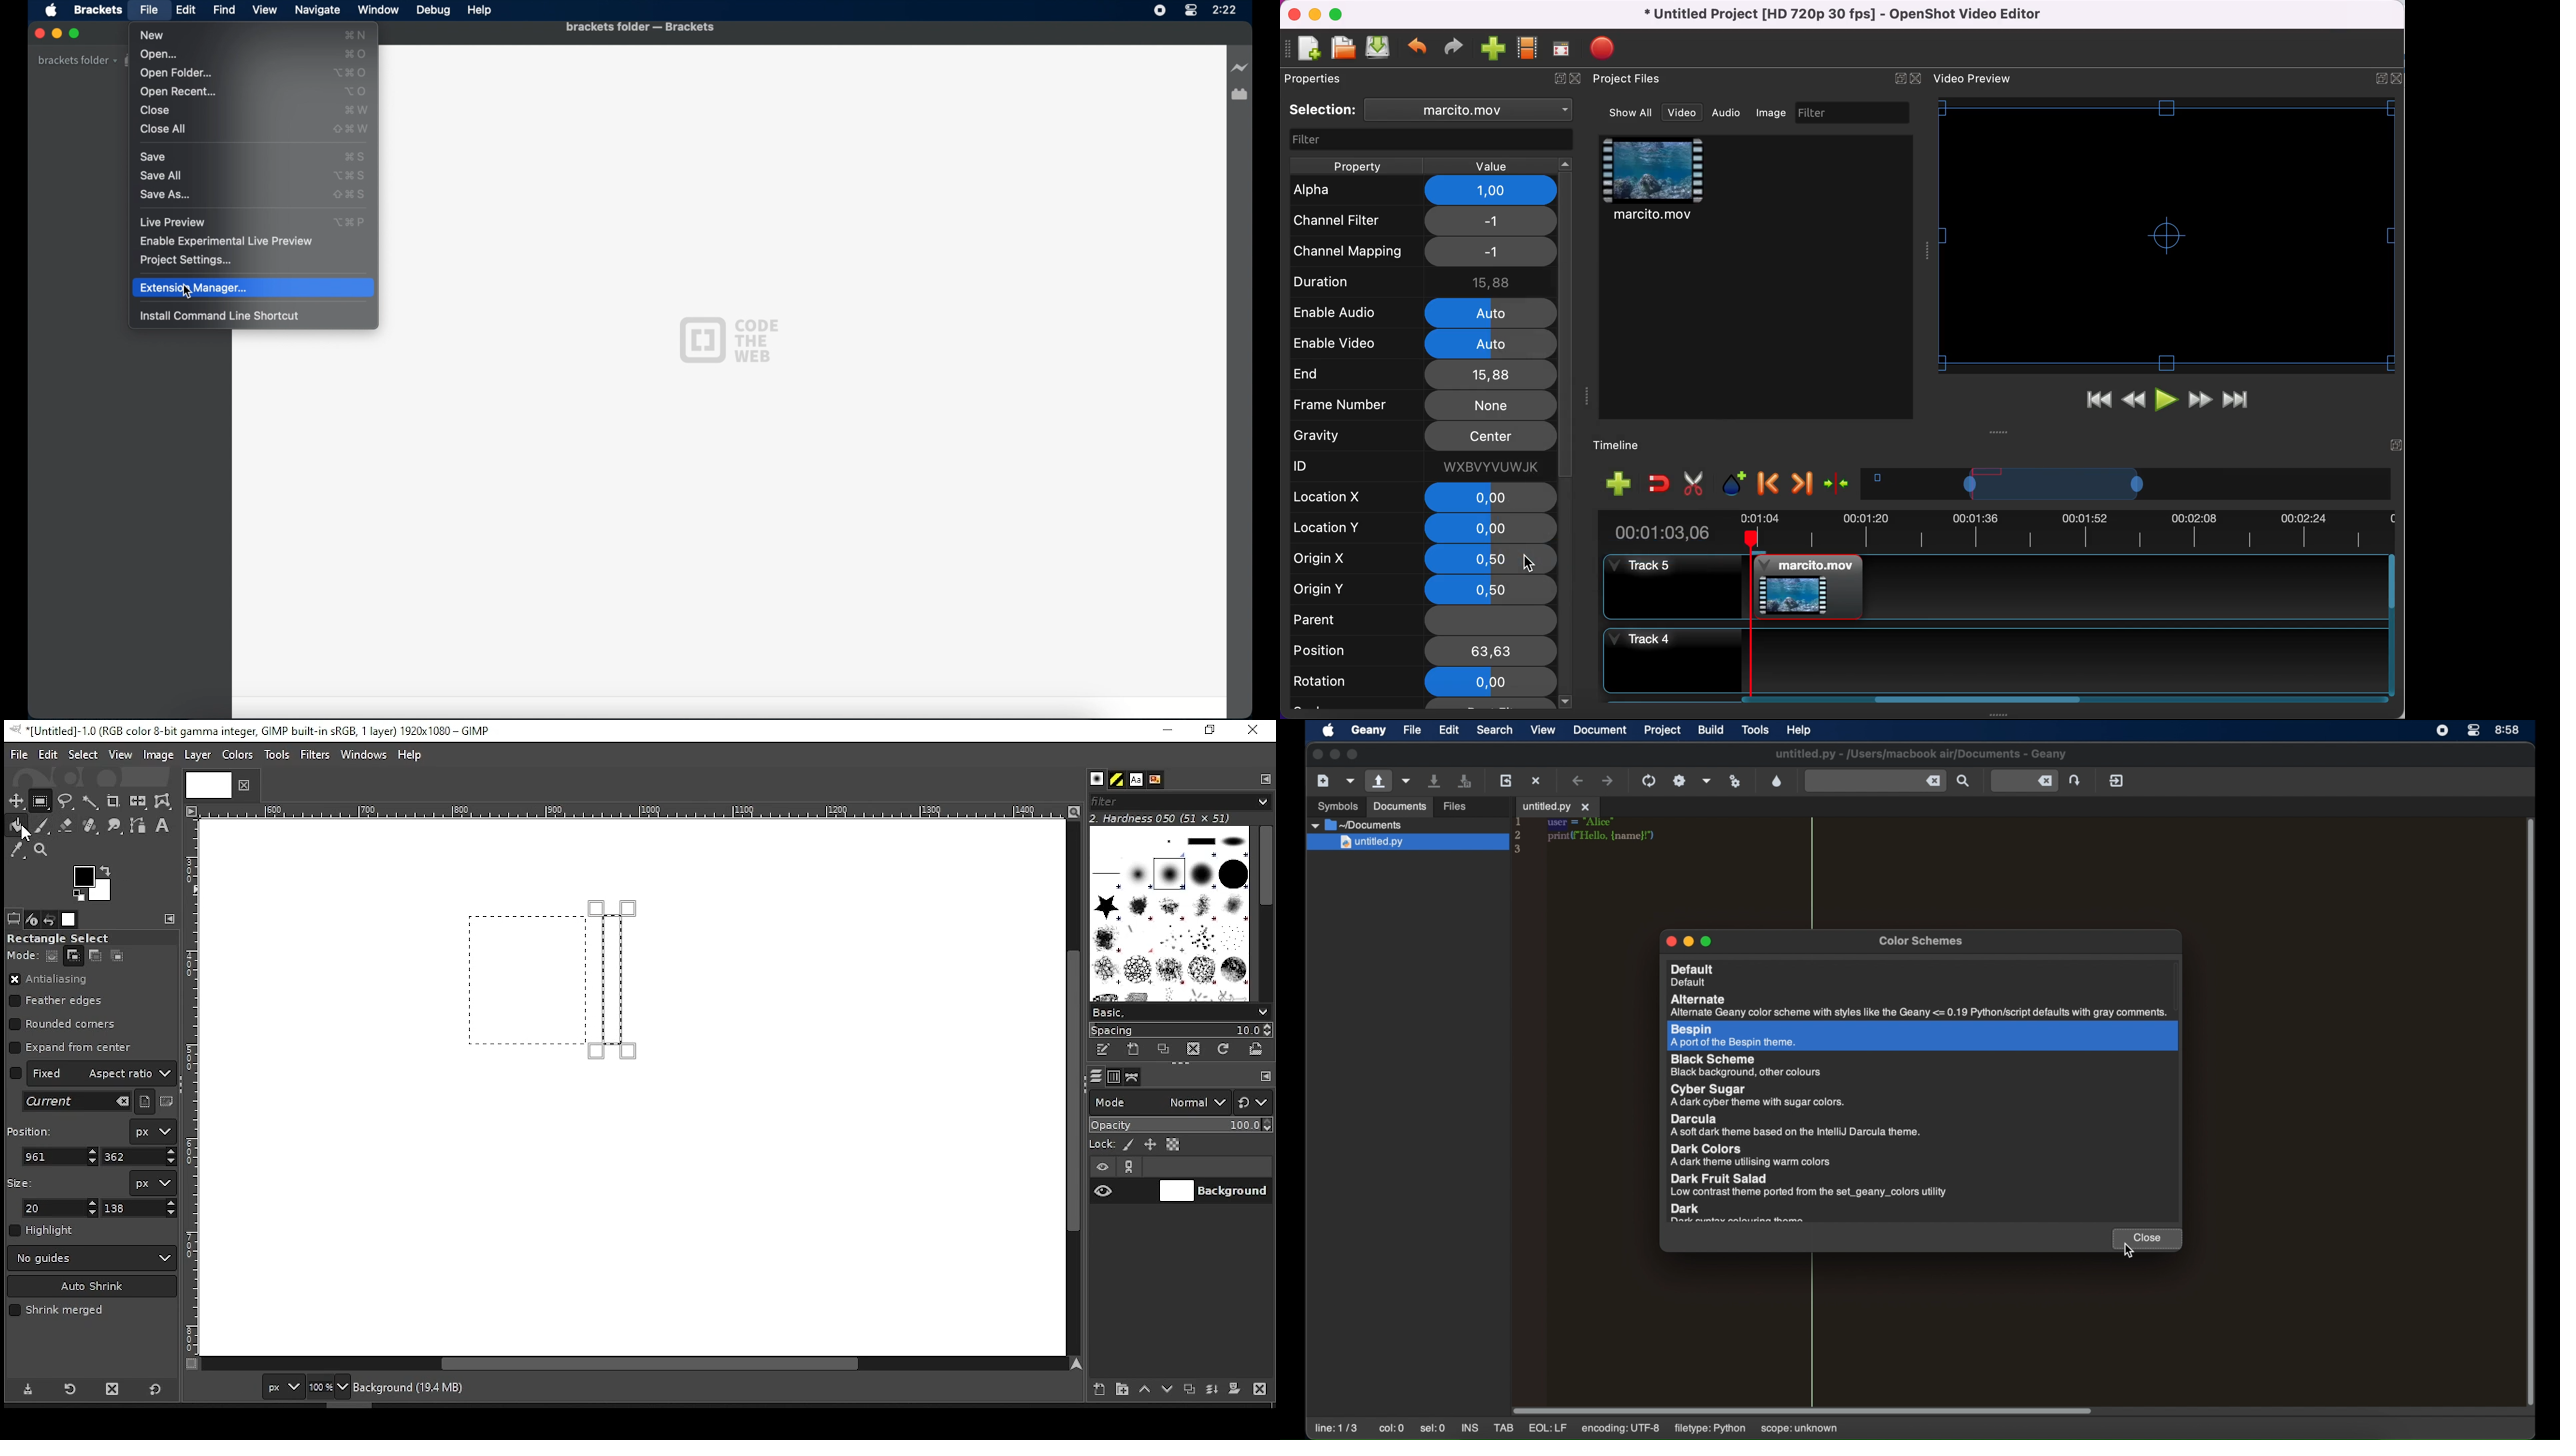 The image size is (2576, 1456). What do you see at coordinates (65, 1024) in the screenshot?
I see `rounded corners` at bounding box center [65, 1024].